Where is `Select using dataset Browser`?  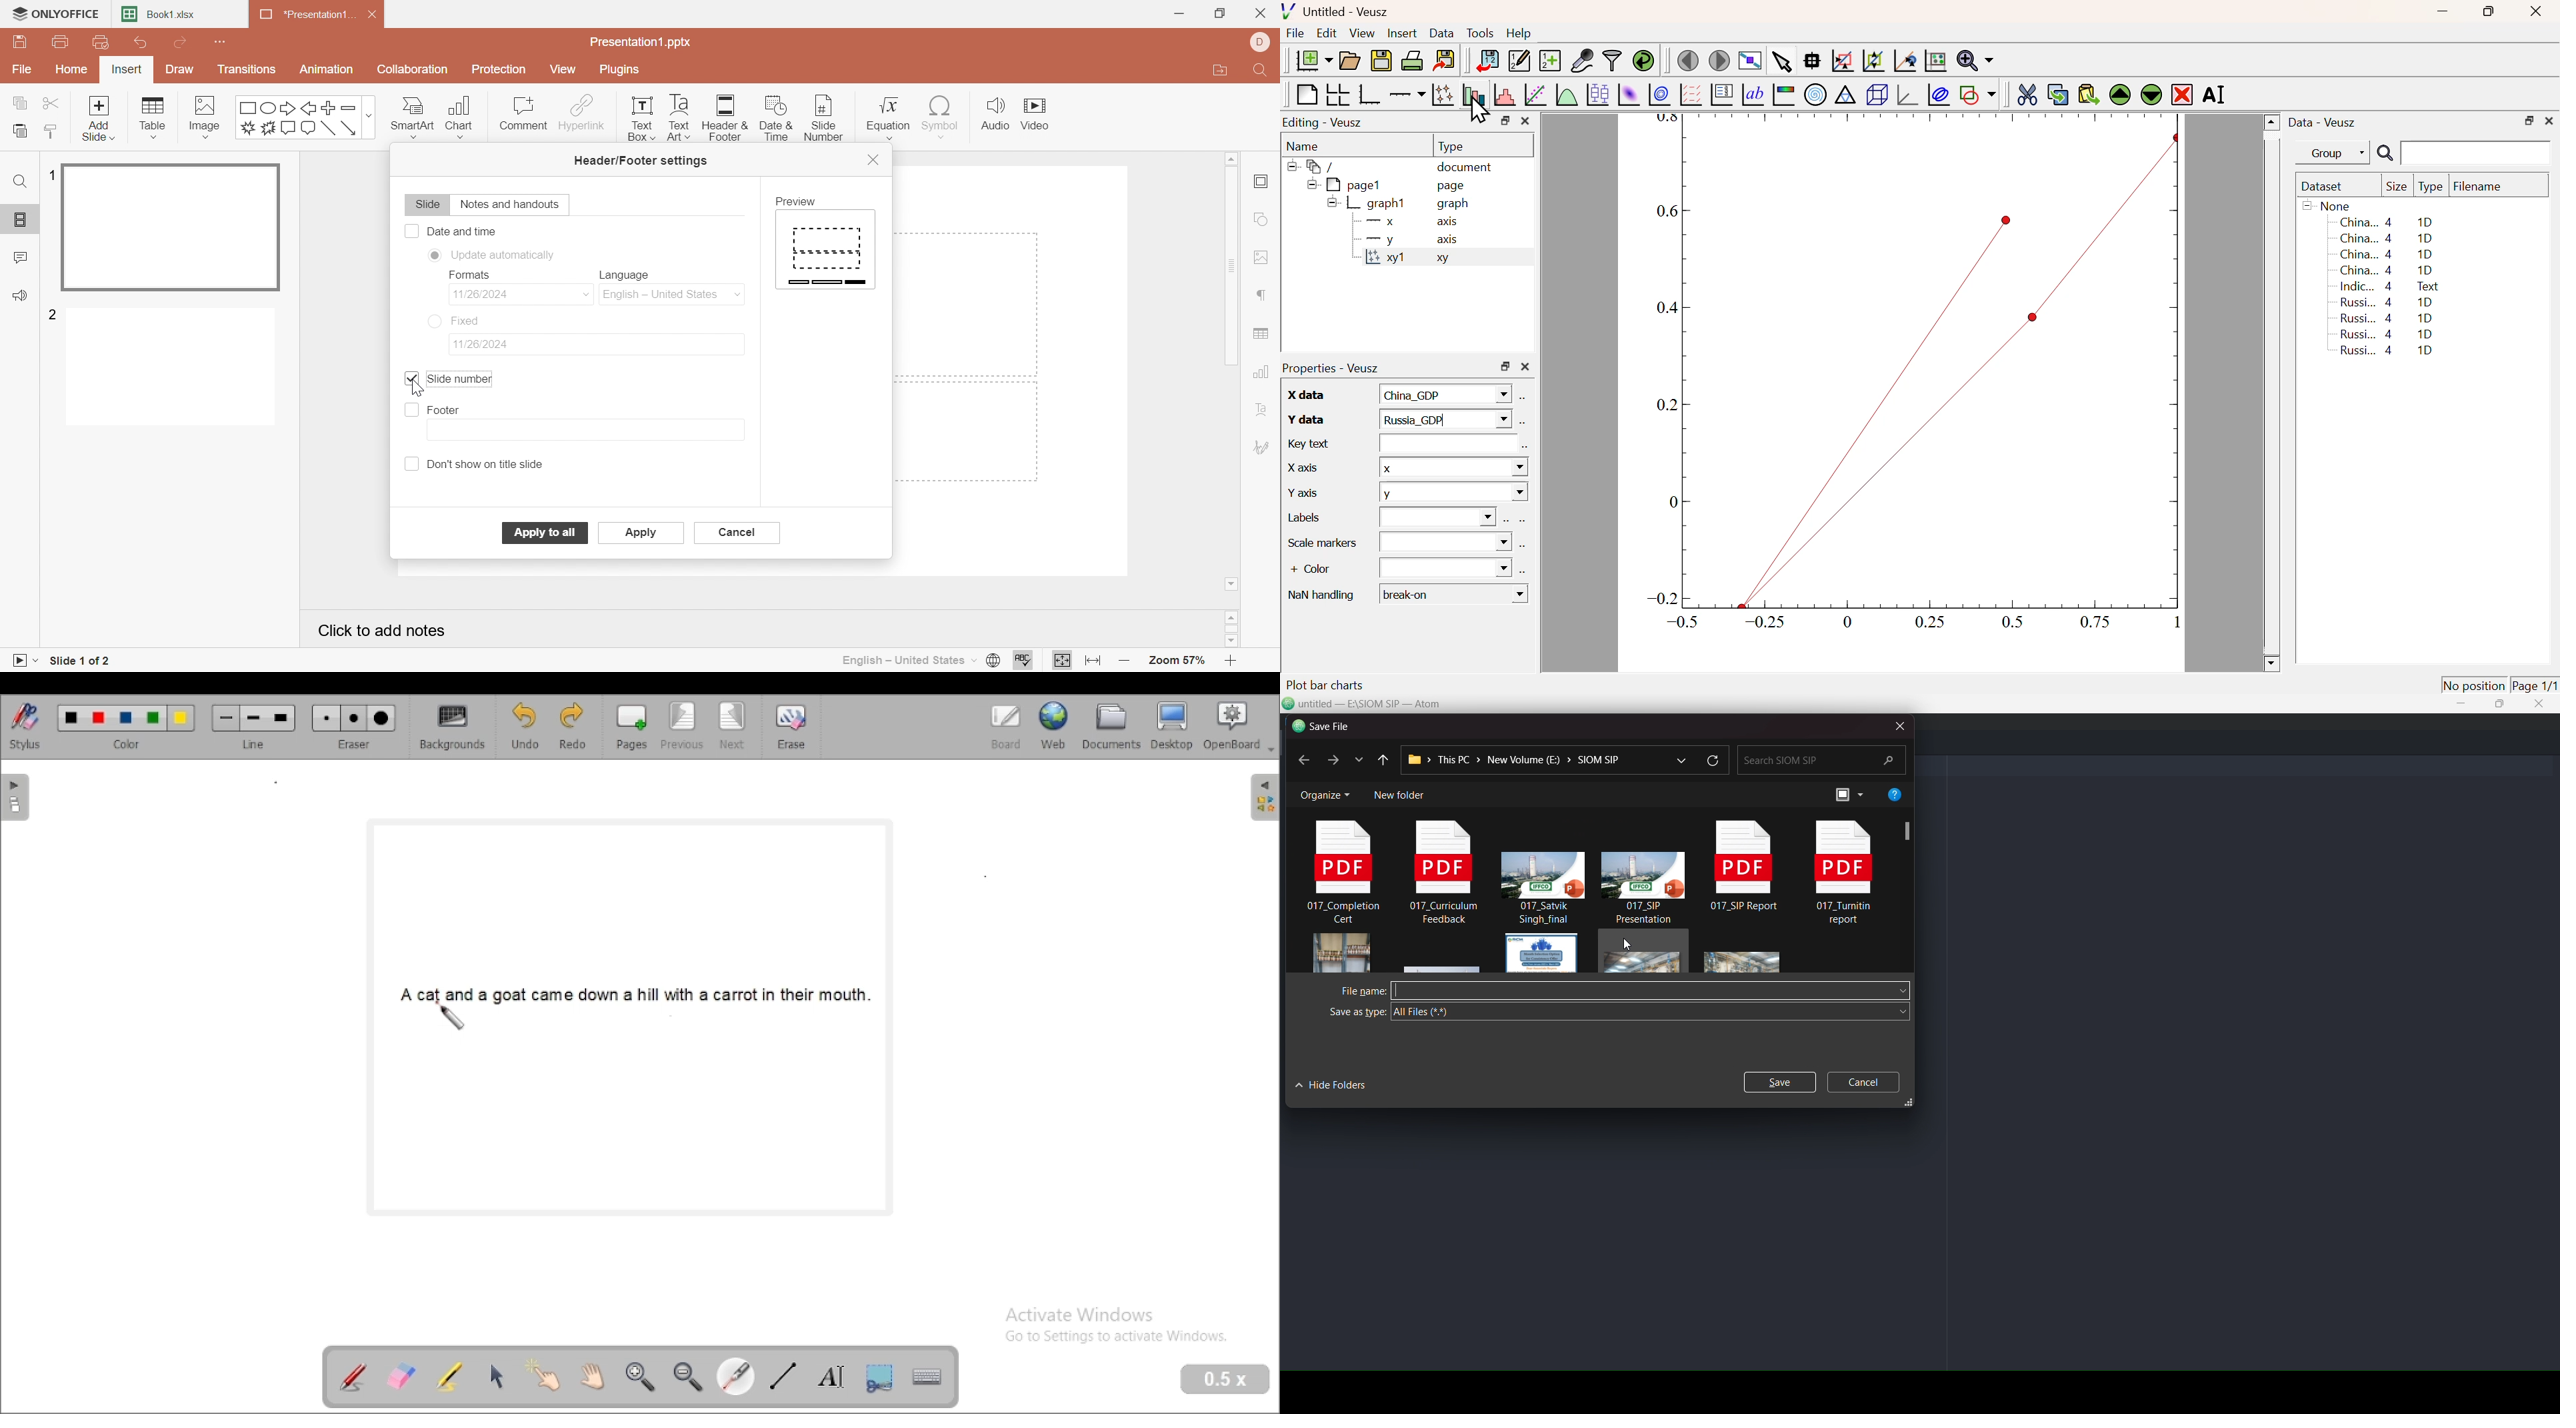 Select using dataset Browser is located at coordinates (1524, 423).